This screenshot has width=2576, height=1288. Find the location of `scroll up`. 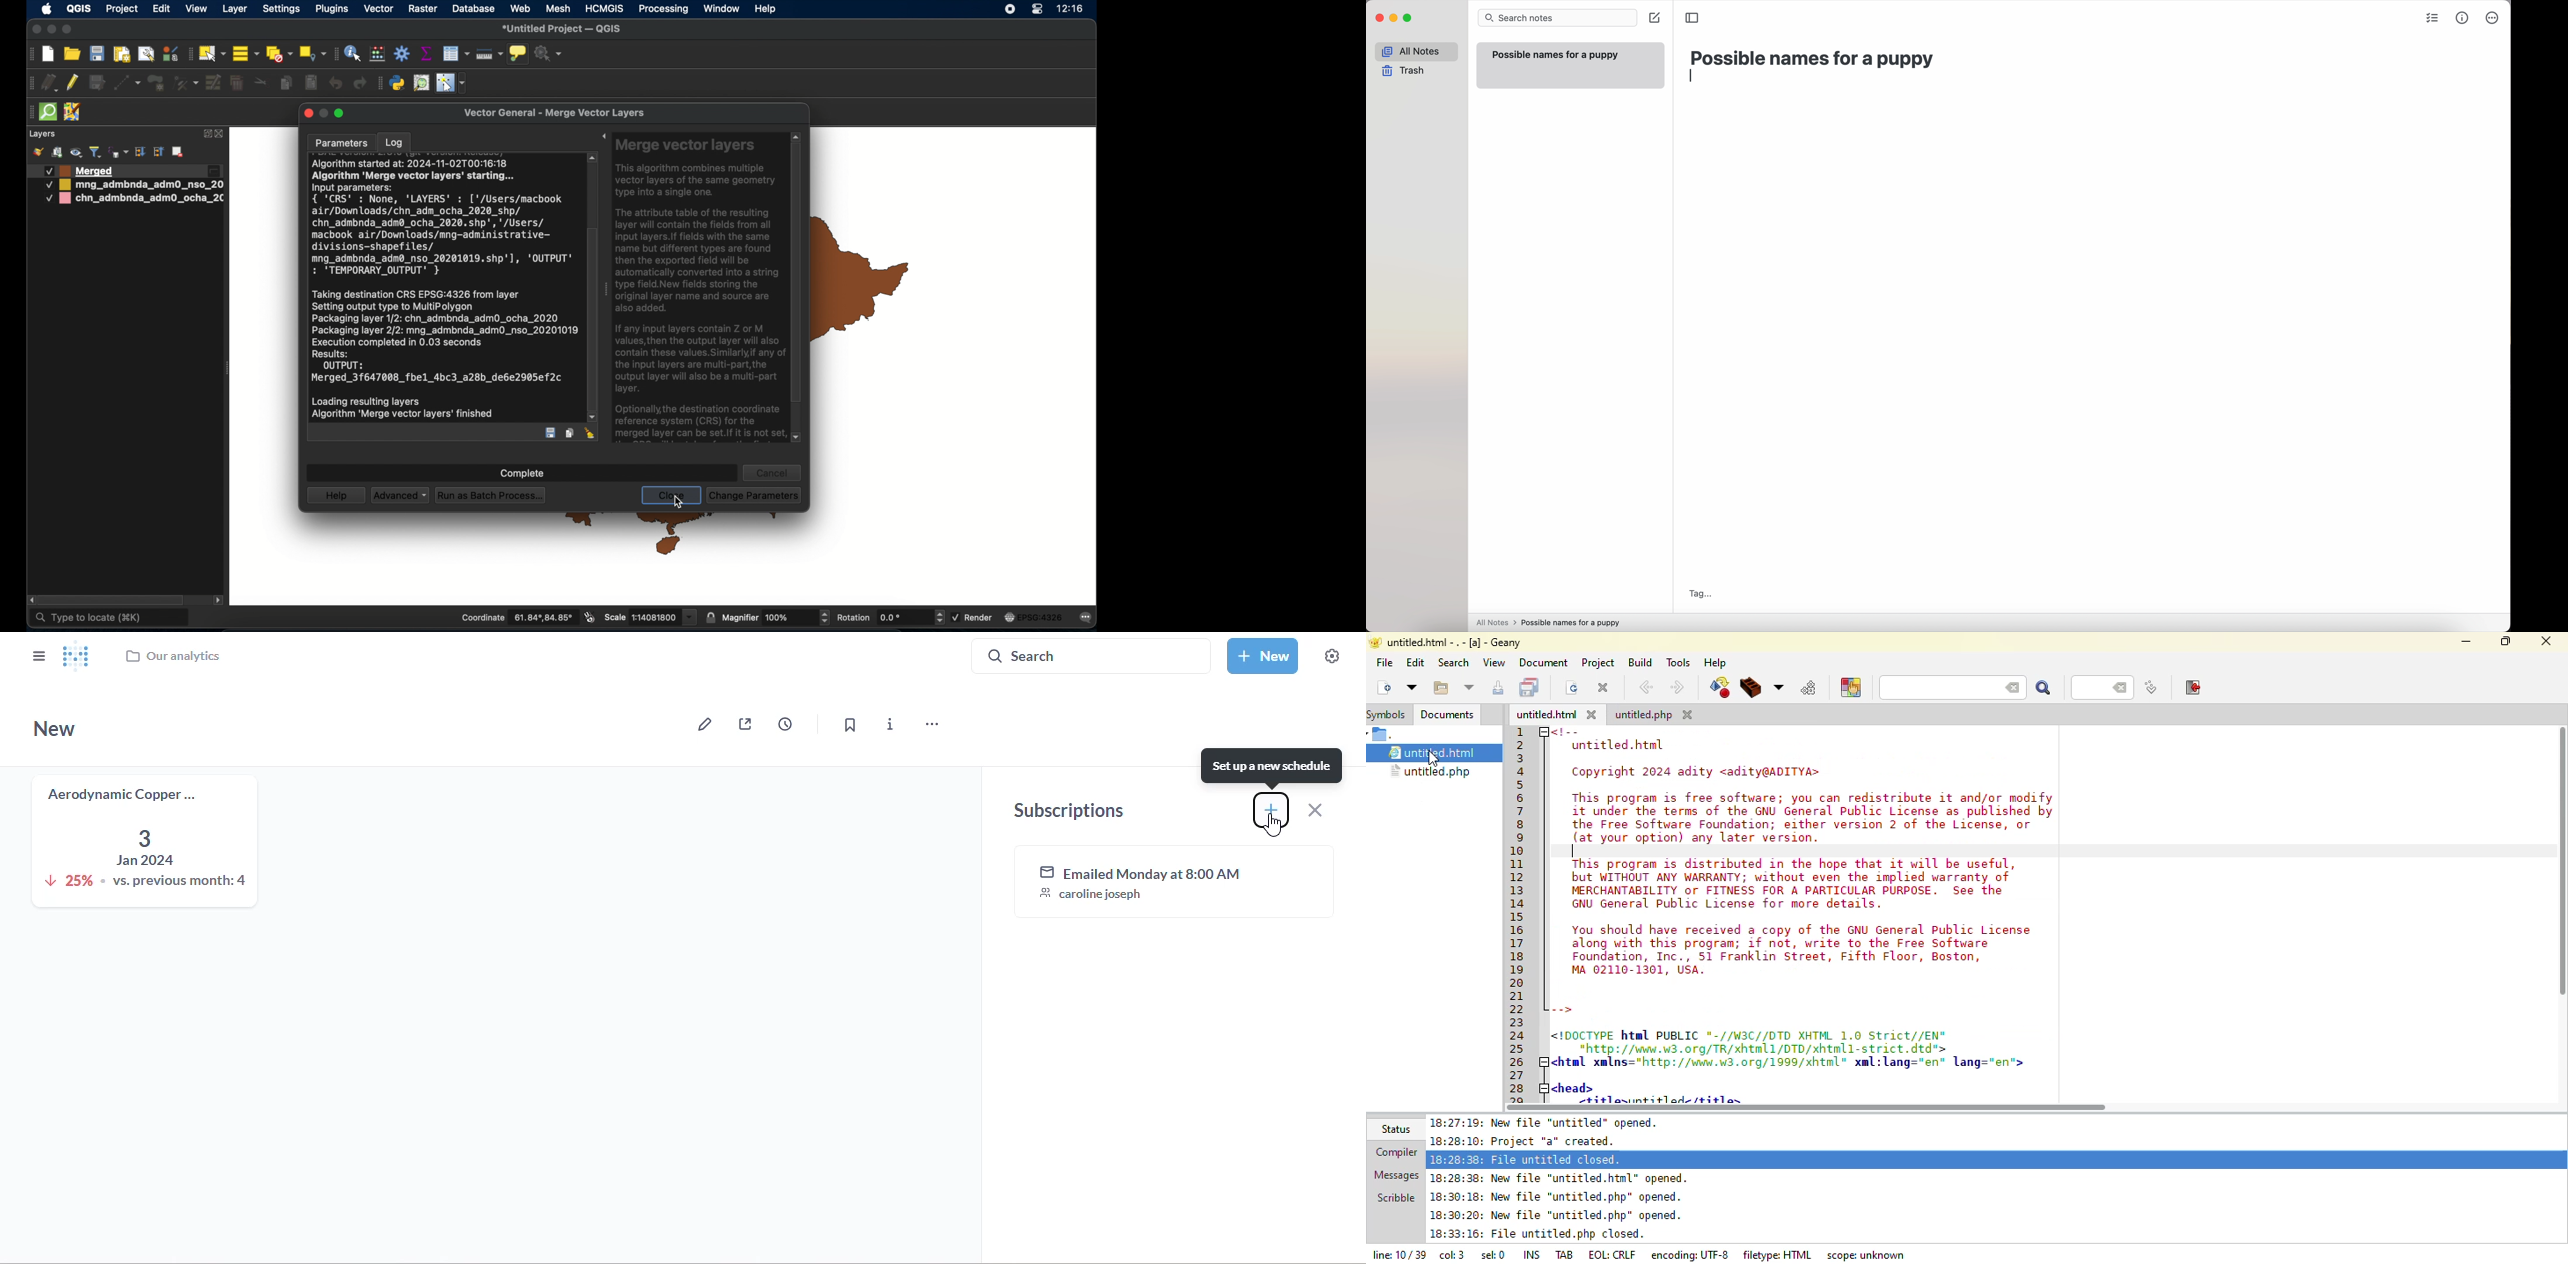

scroll up is located at coordinates (795, 135).